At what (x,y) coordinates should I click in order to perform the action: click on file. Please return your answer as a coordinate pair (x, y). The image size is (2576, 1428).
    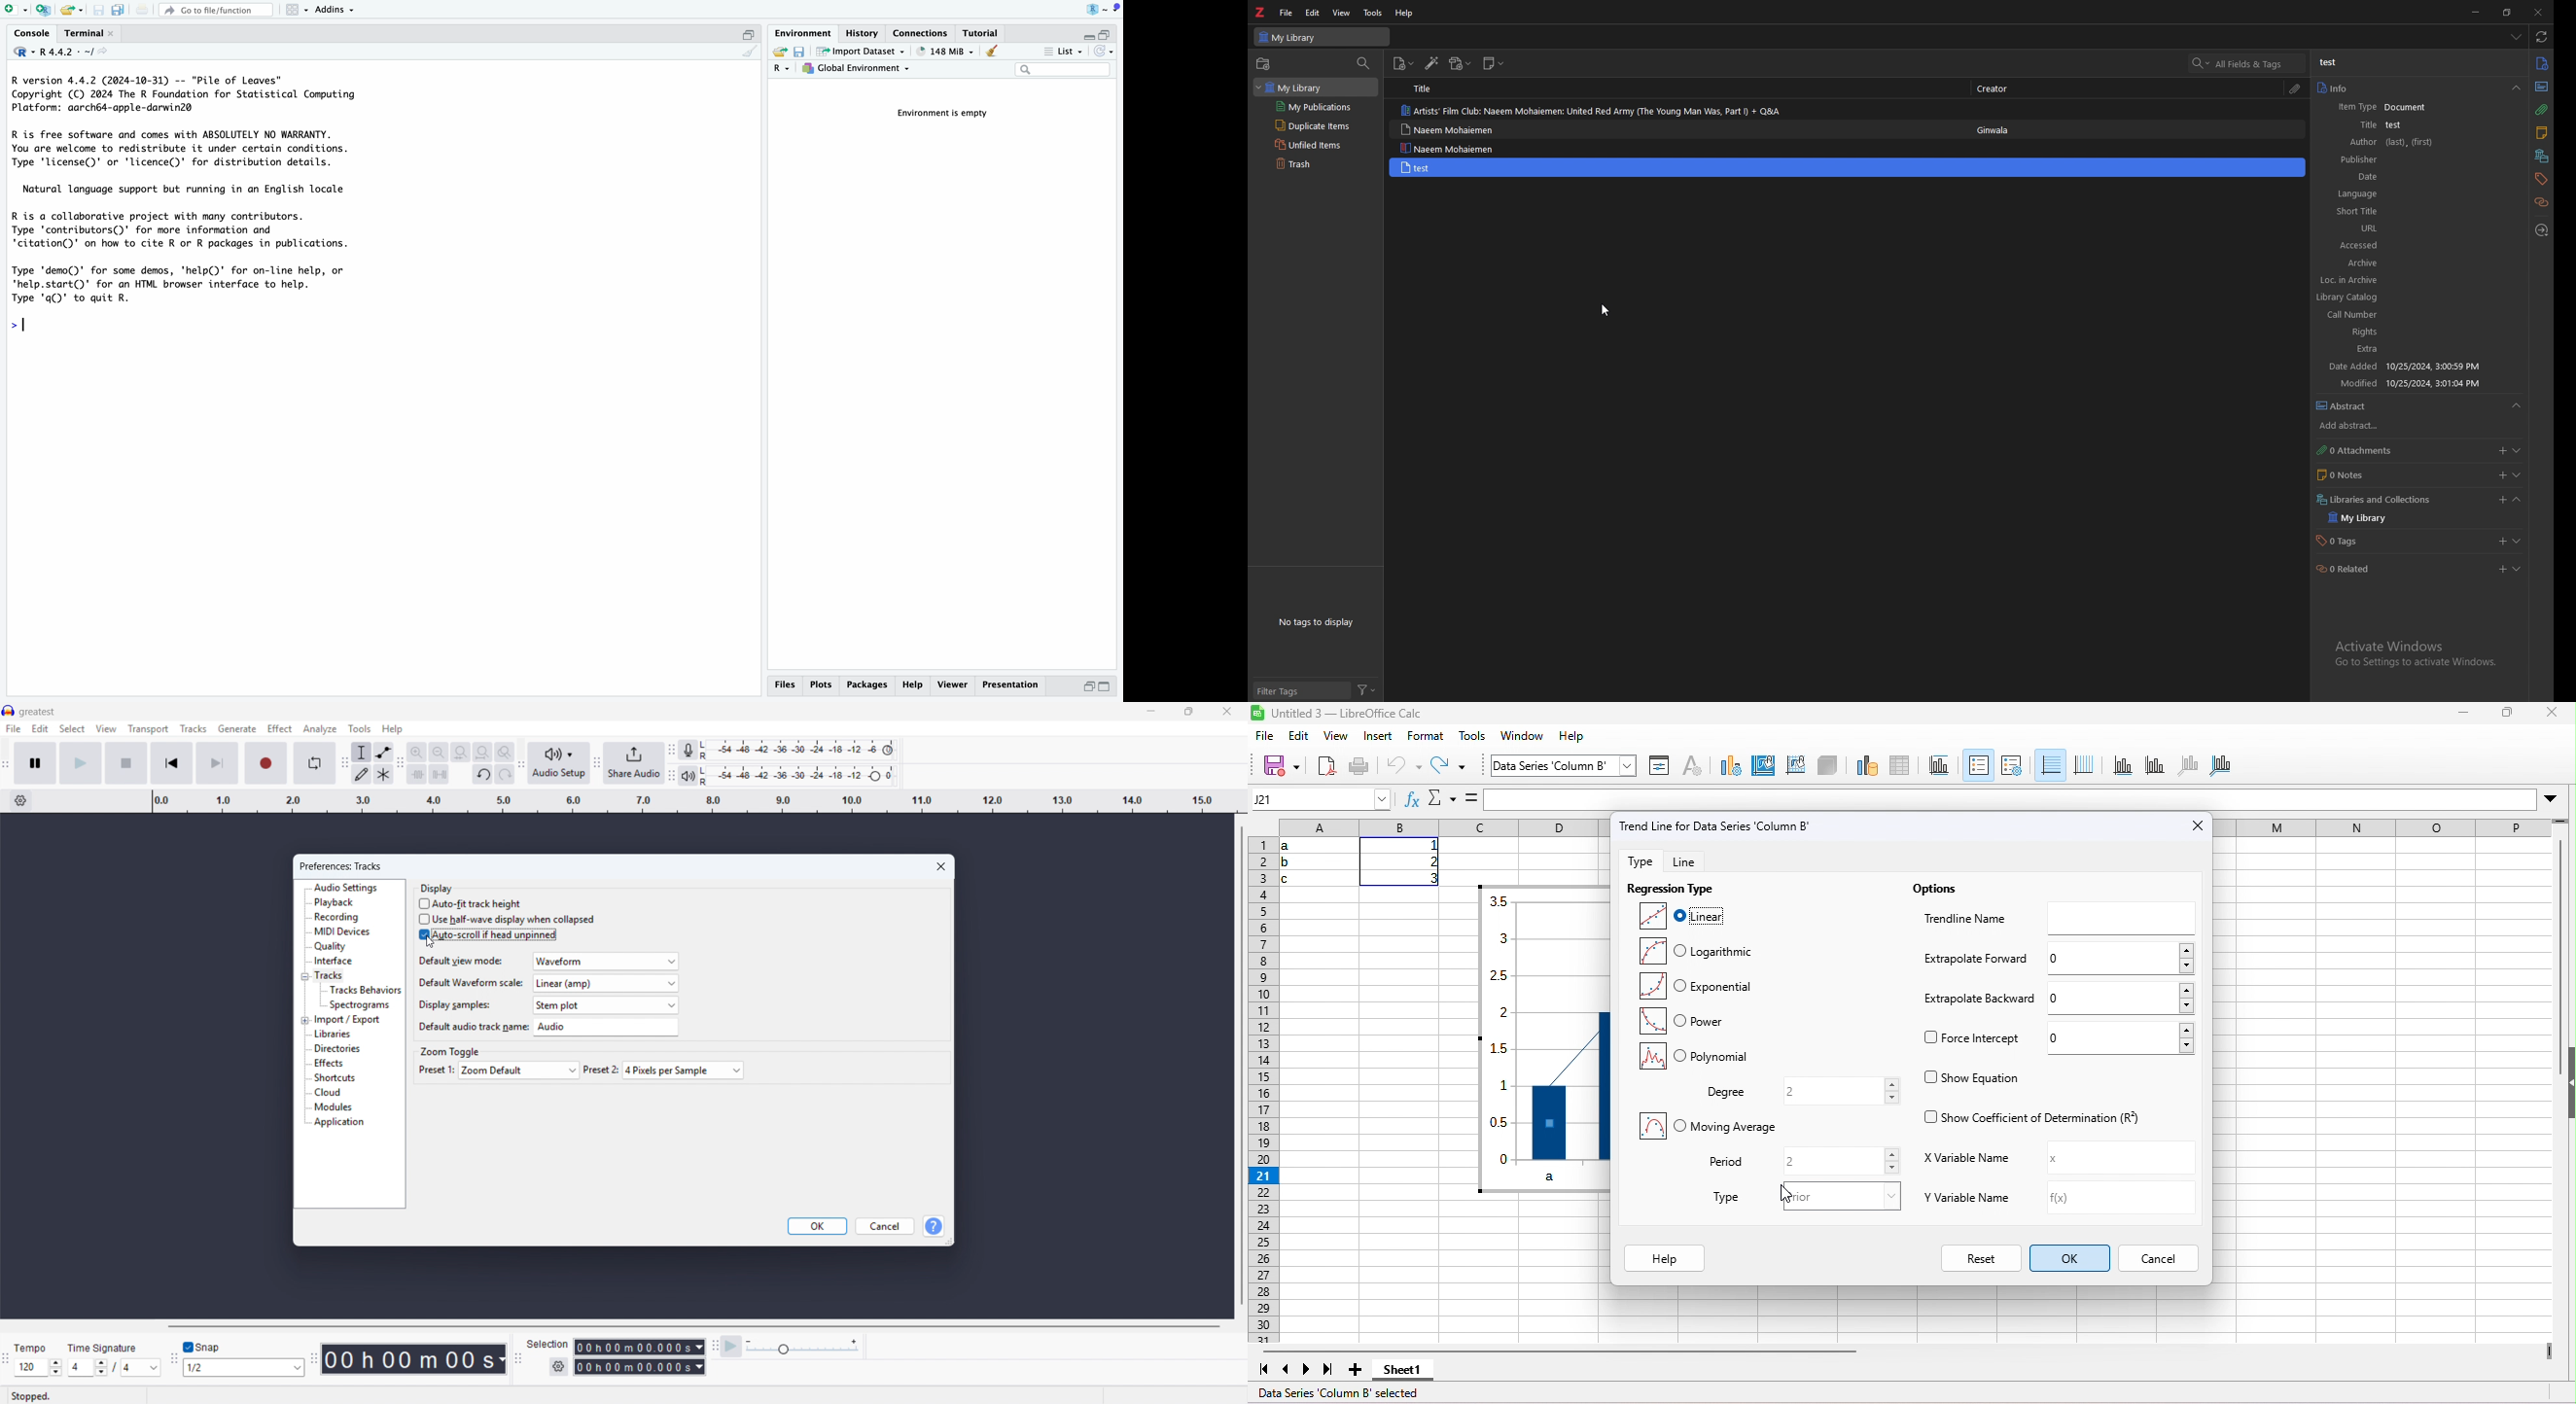
    Looking at the image, I should click on (1288, 12).